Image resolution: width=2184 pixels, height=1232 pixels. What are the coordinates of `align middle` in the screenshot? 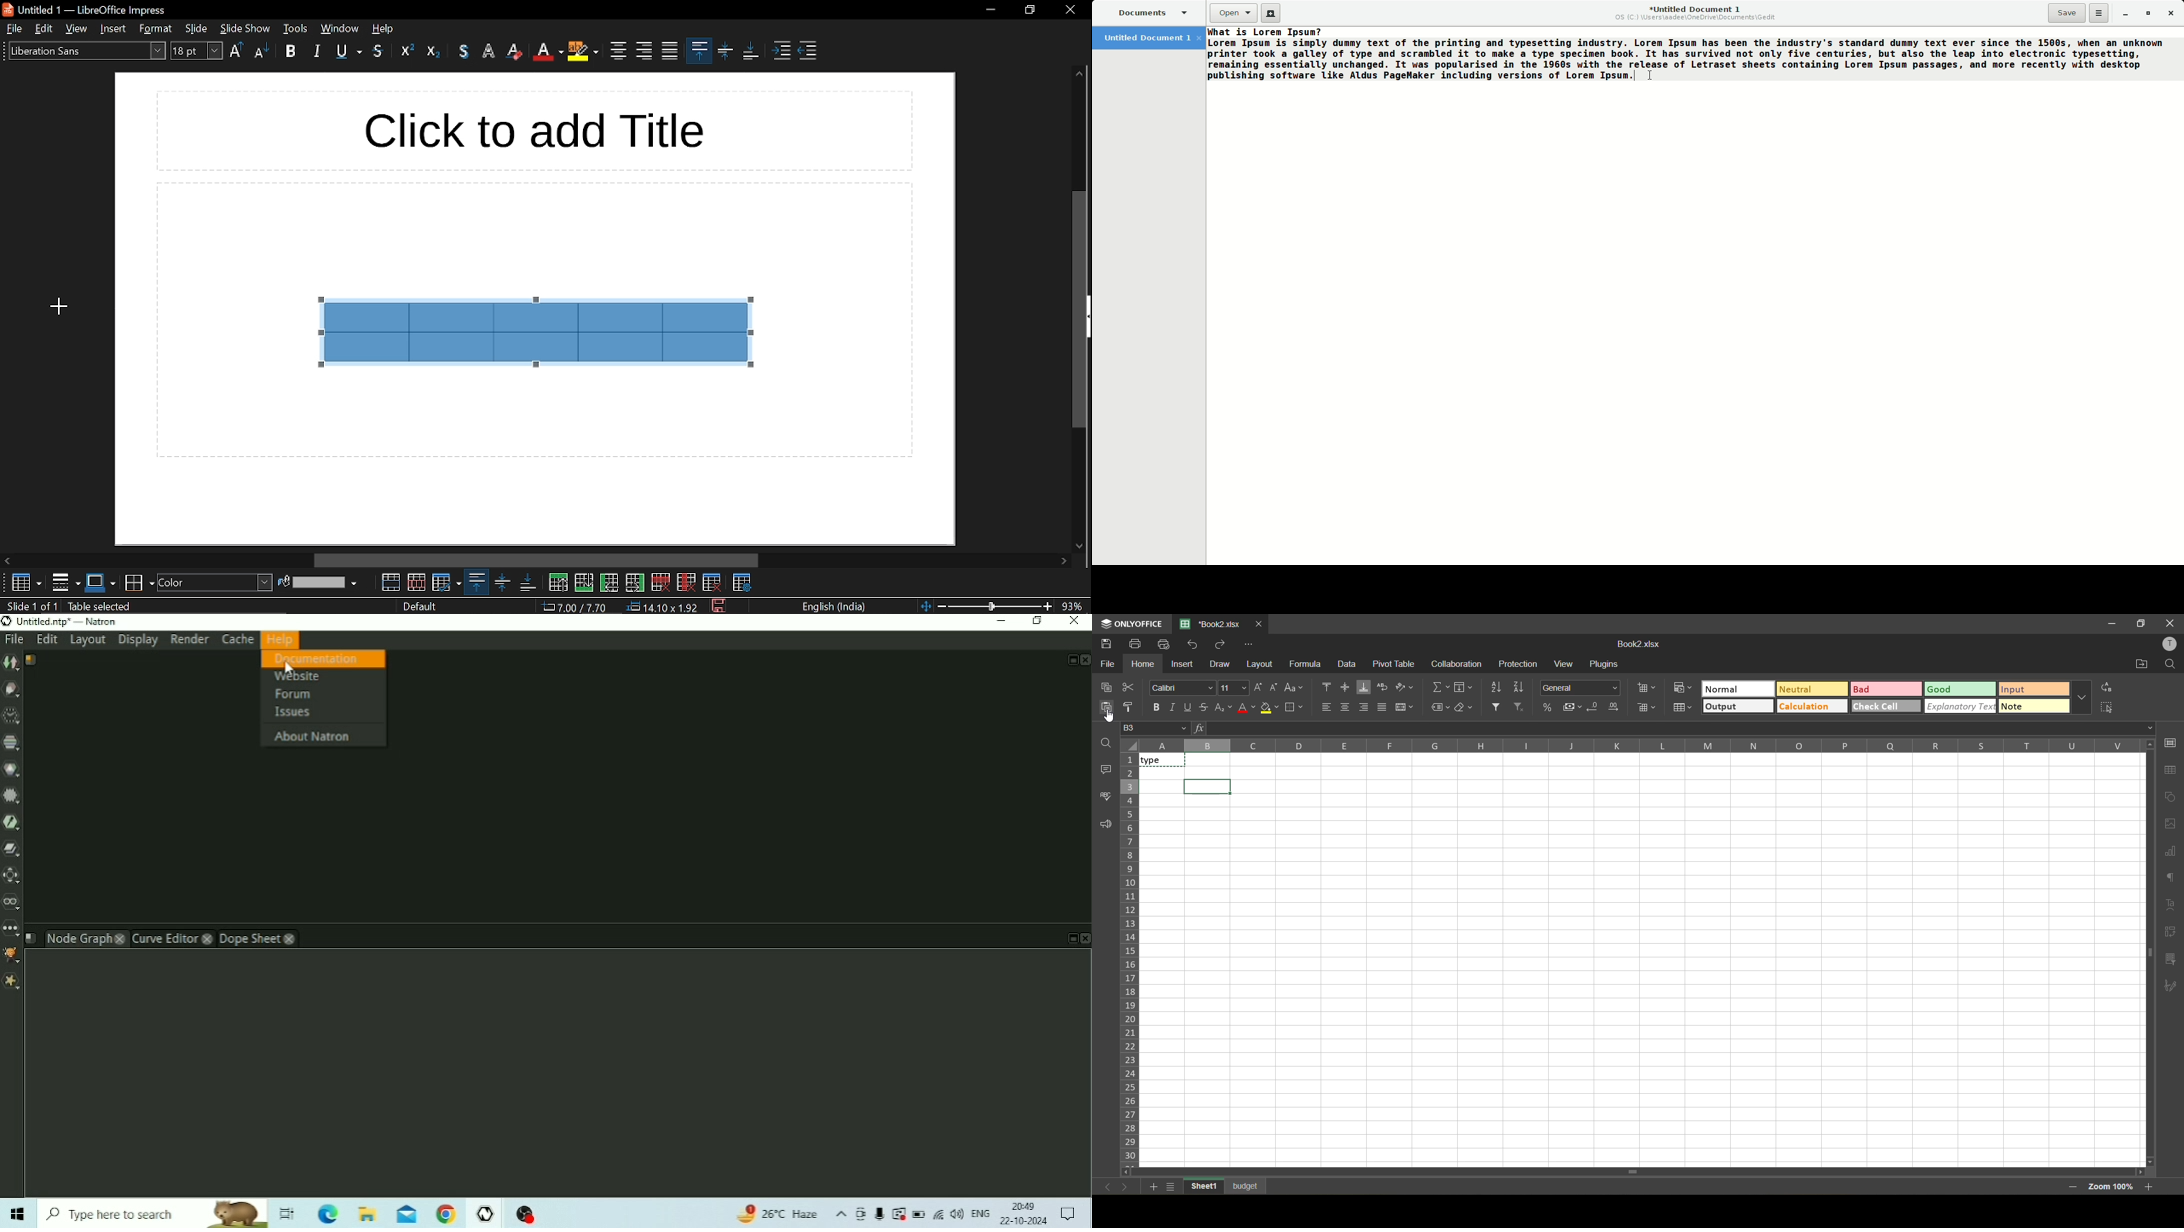 It's located at (1342, 685).